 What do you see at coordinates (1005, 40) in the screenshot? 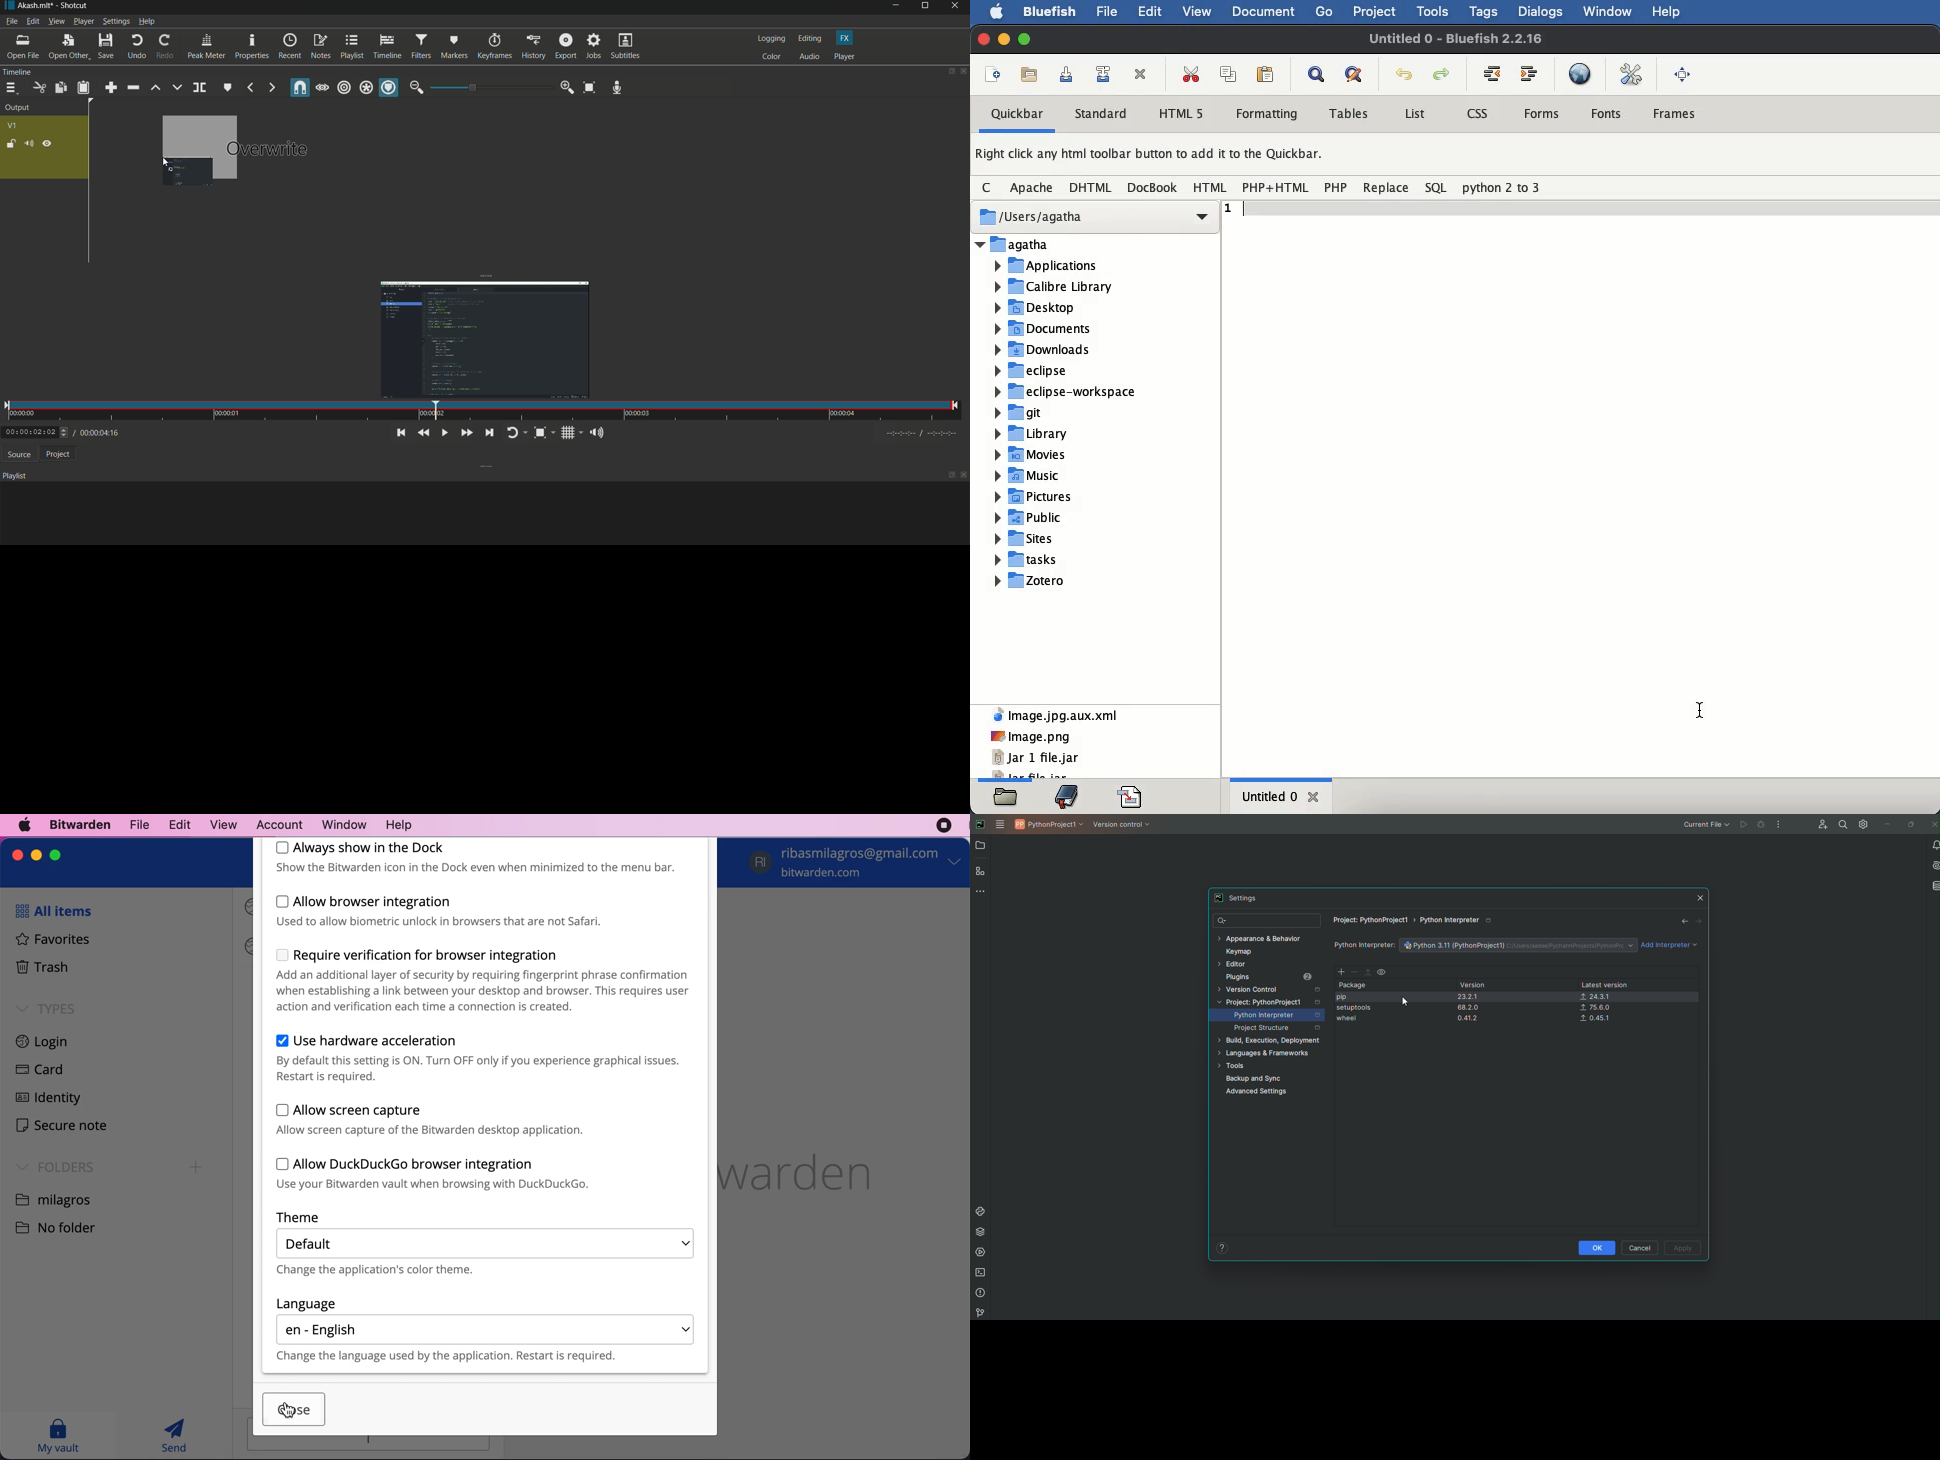
I see `minimize` at bounding box center [1005, 40].